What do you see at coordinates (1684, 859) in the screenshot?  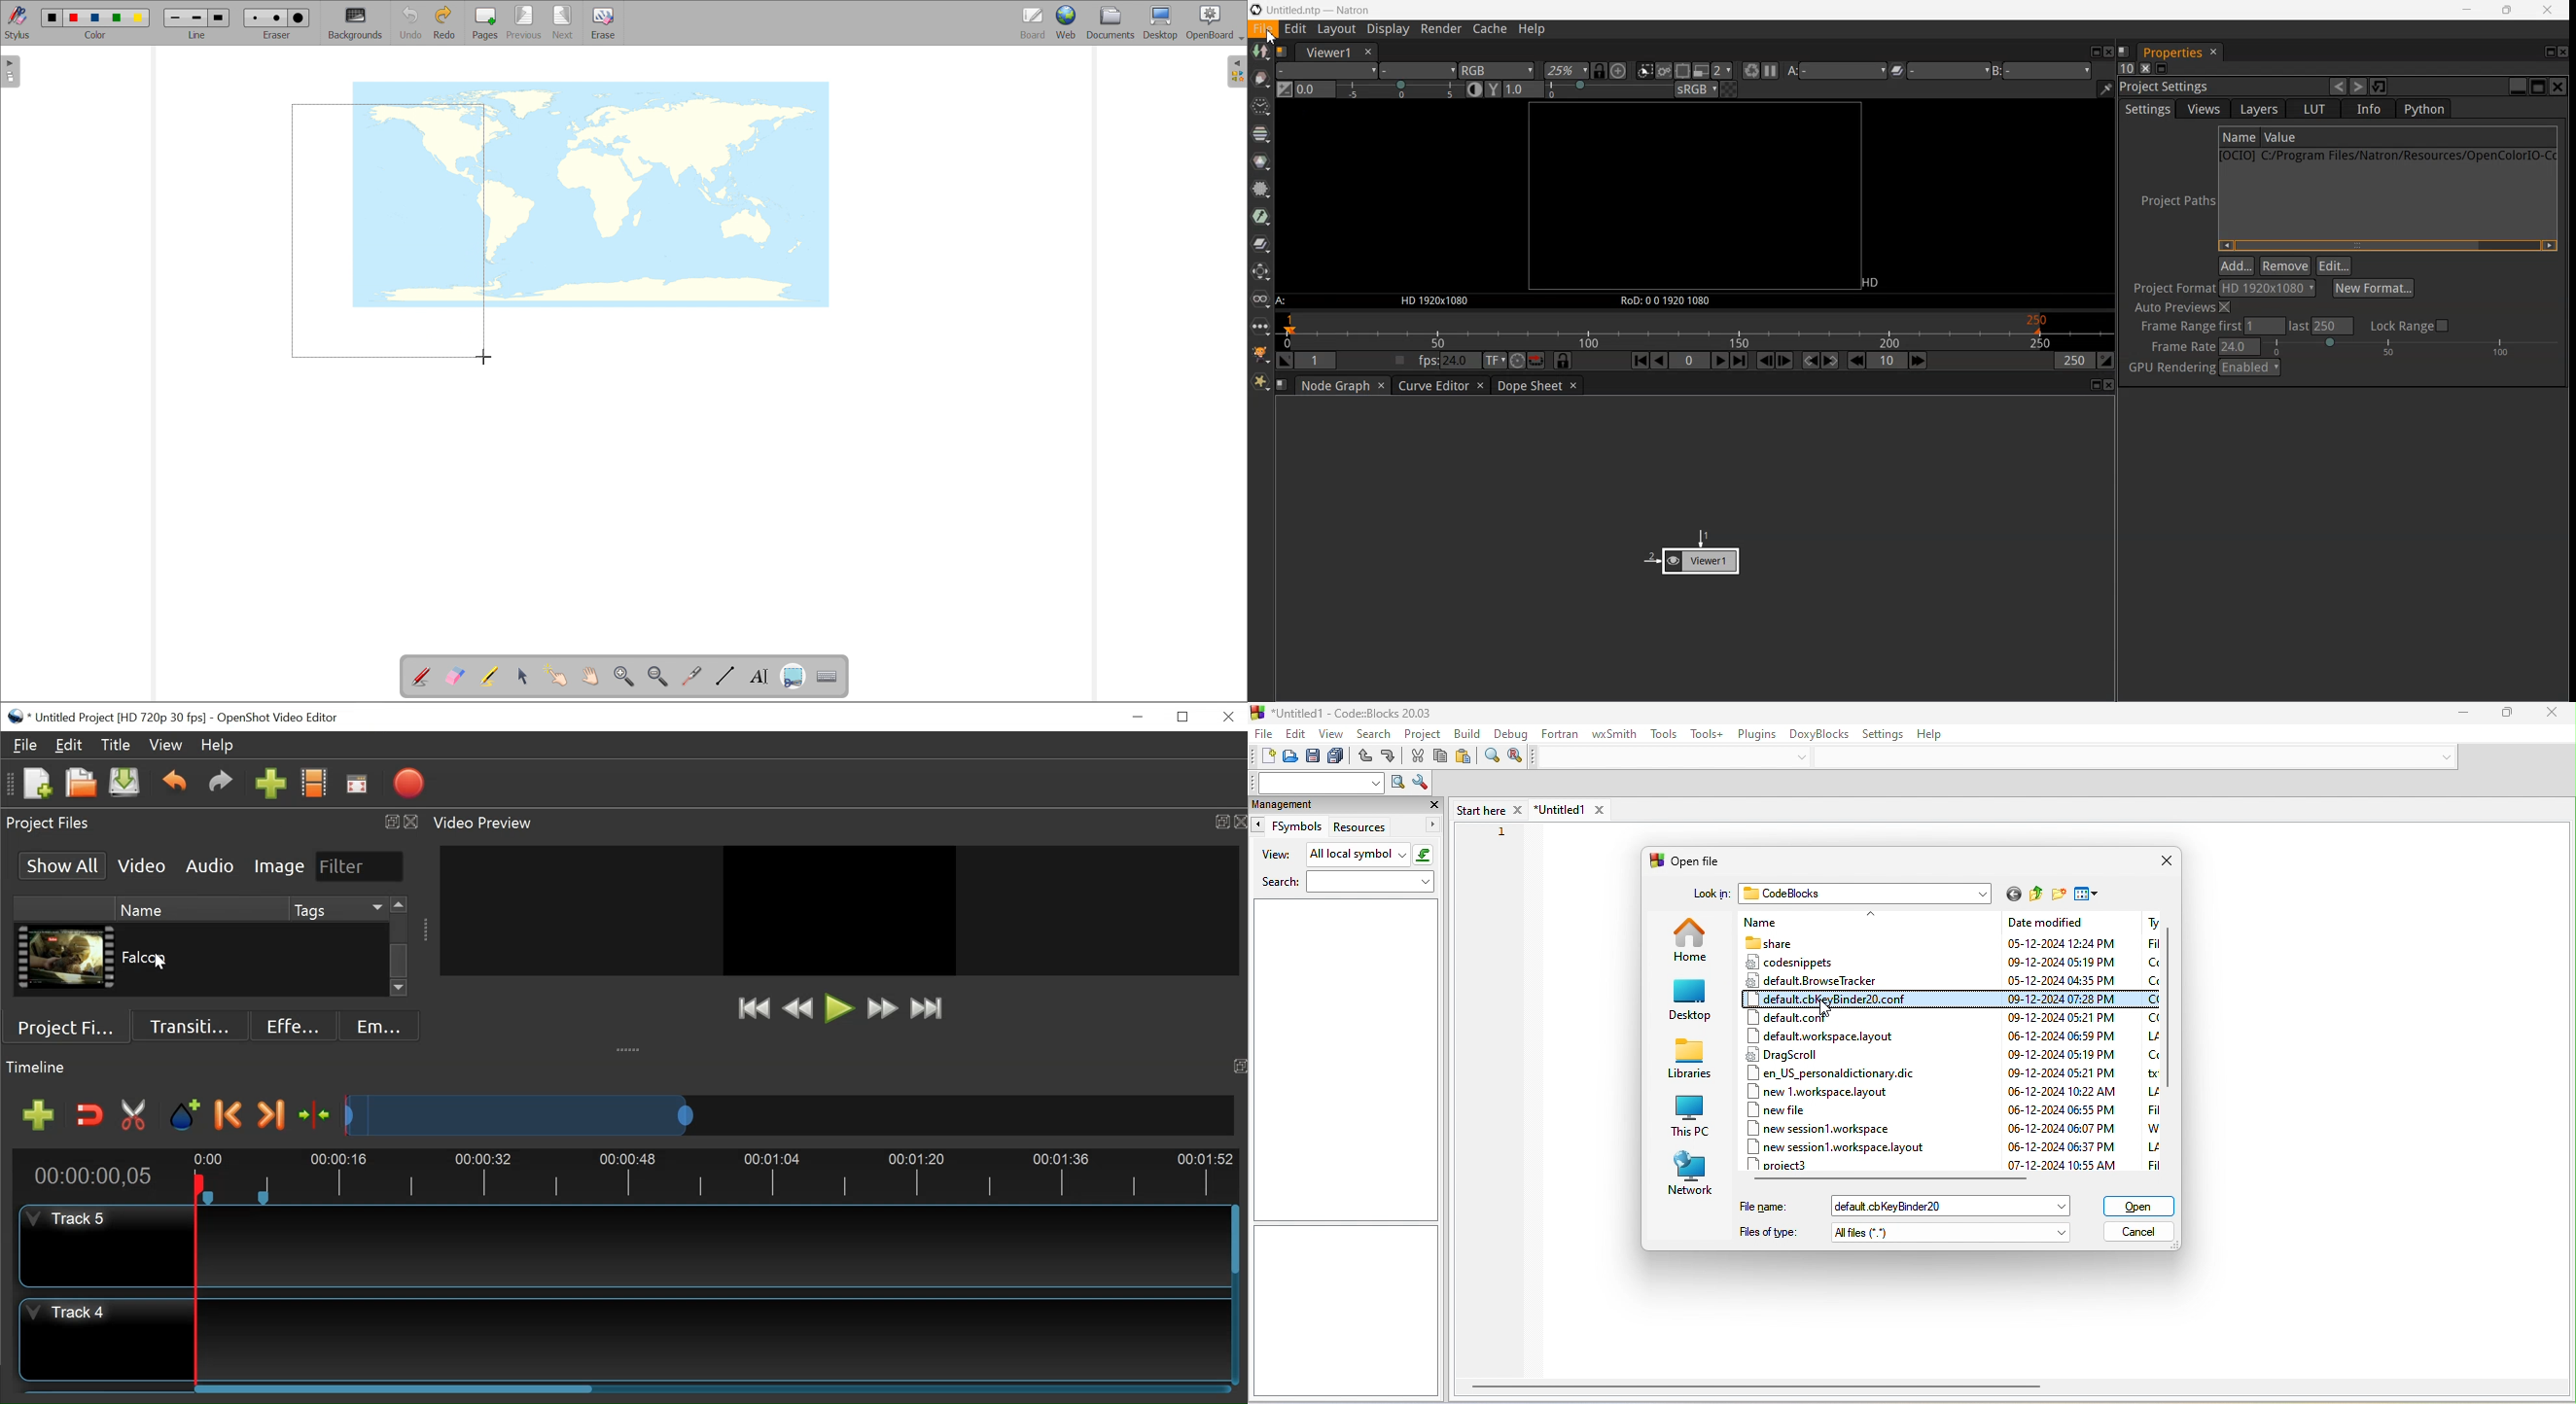 I see `open file` at bounding box center [1684, 859].